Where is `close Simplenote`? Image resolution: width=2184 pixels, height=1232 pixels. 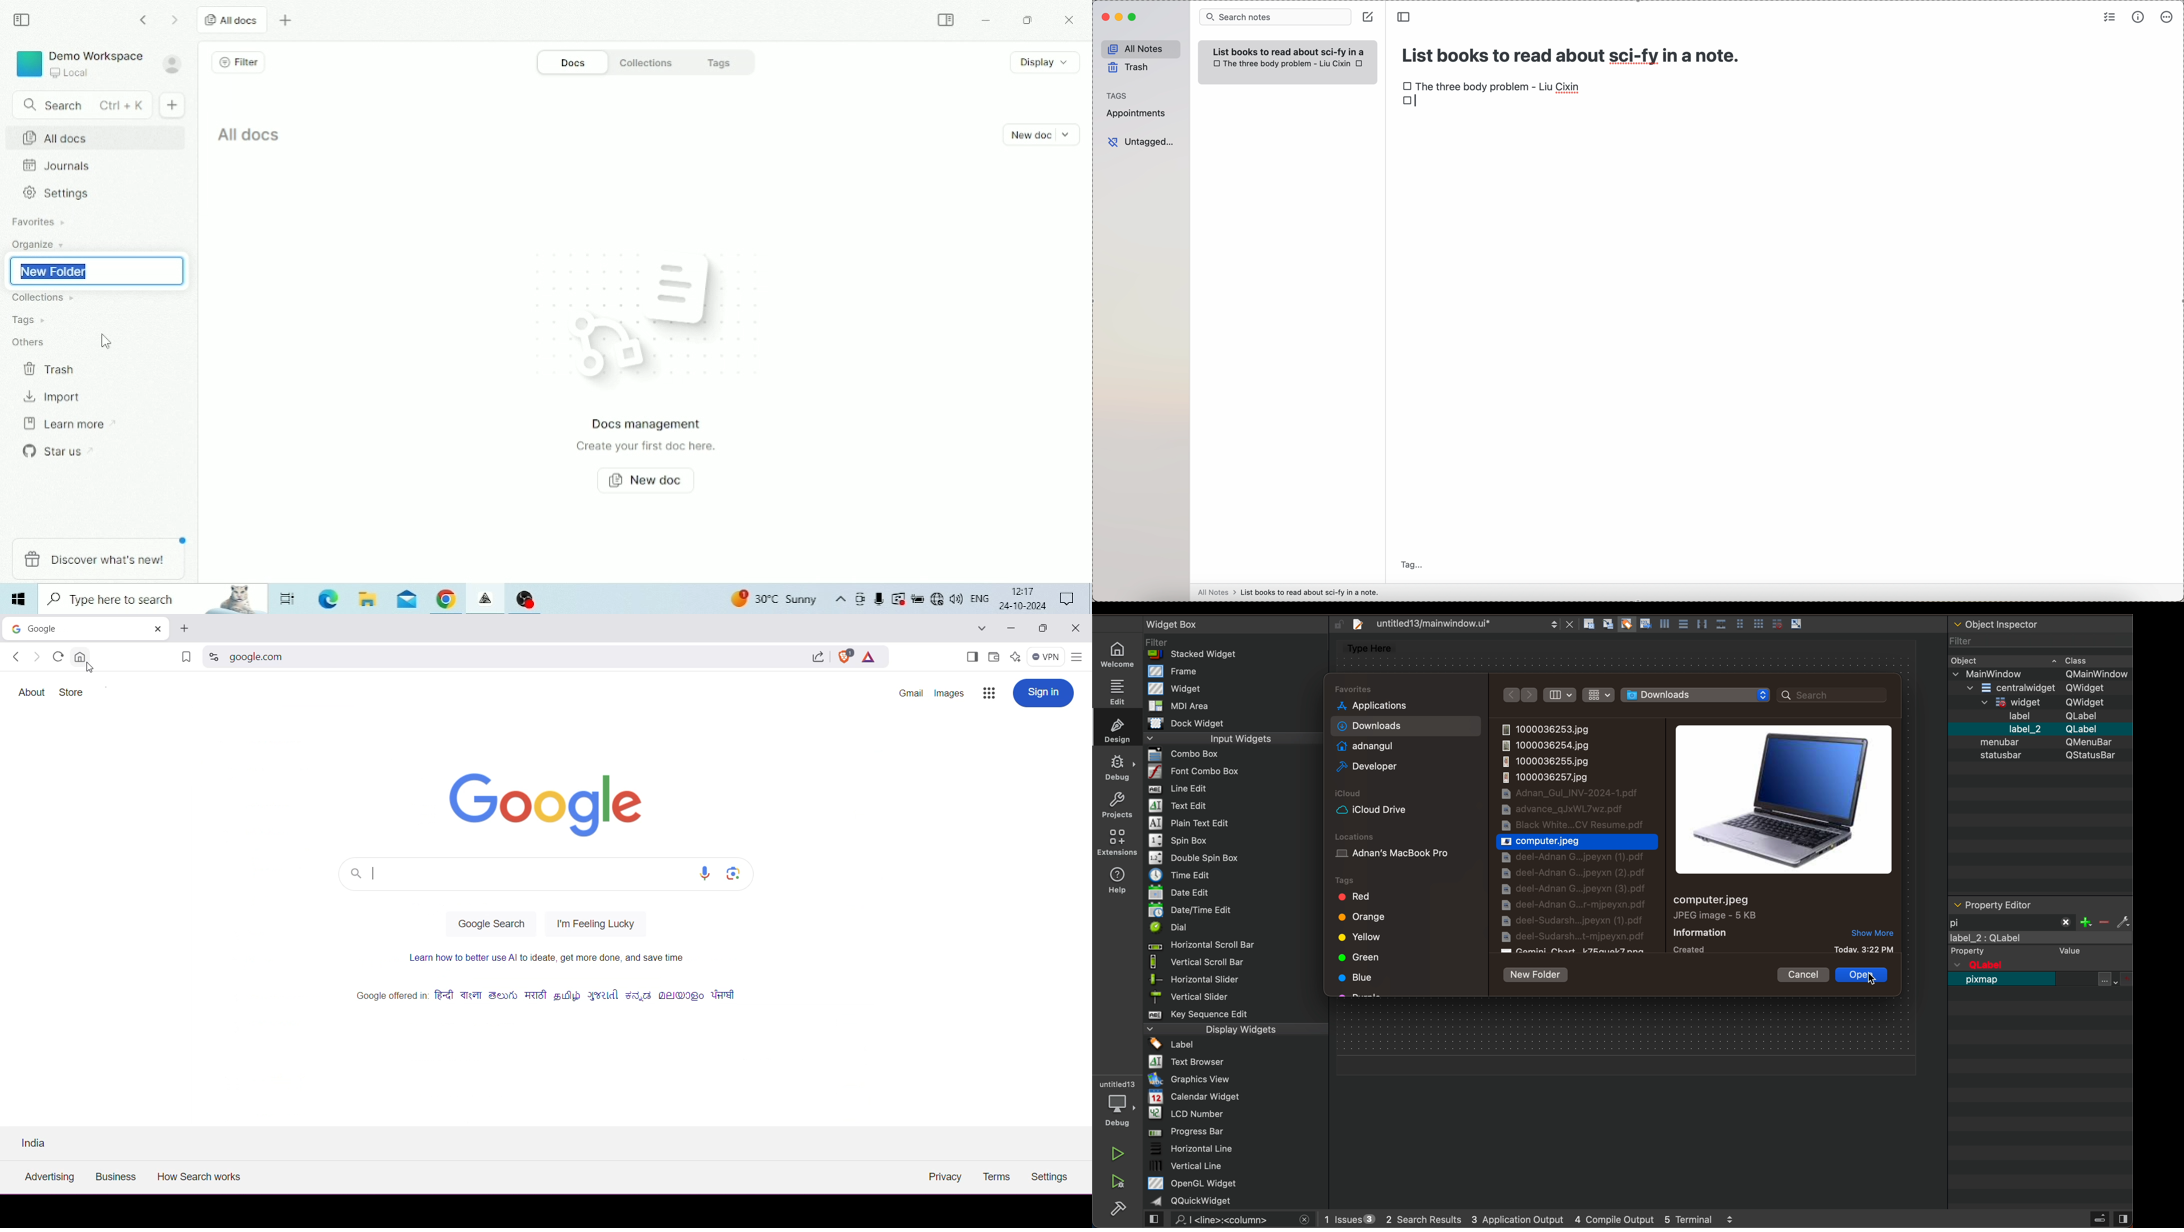
close Simplenote is located at coordinates (1104, 17).